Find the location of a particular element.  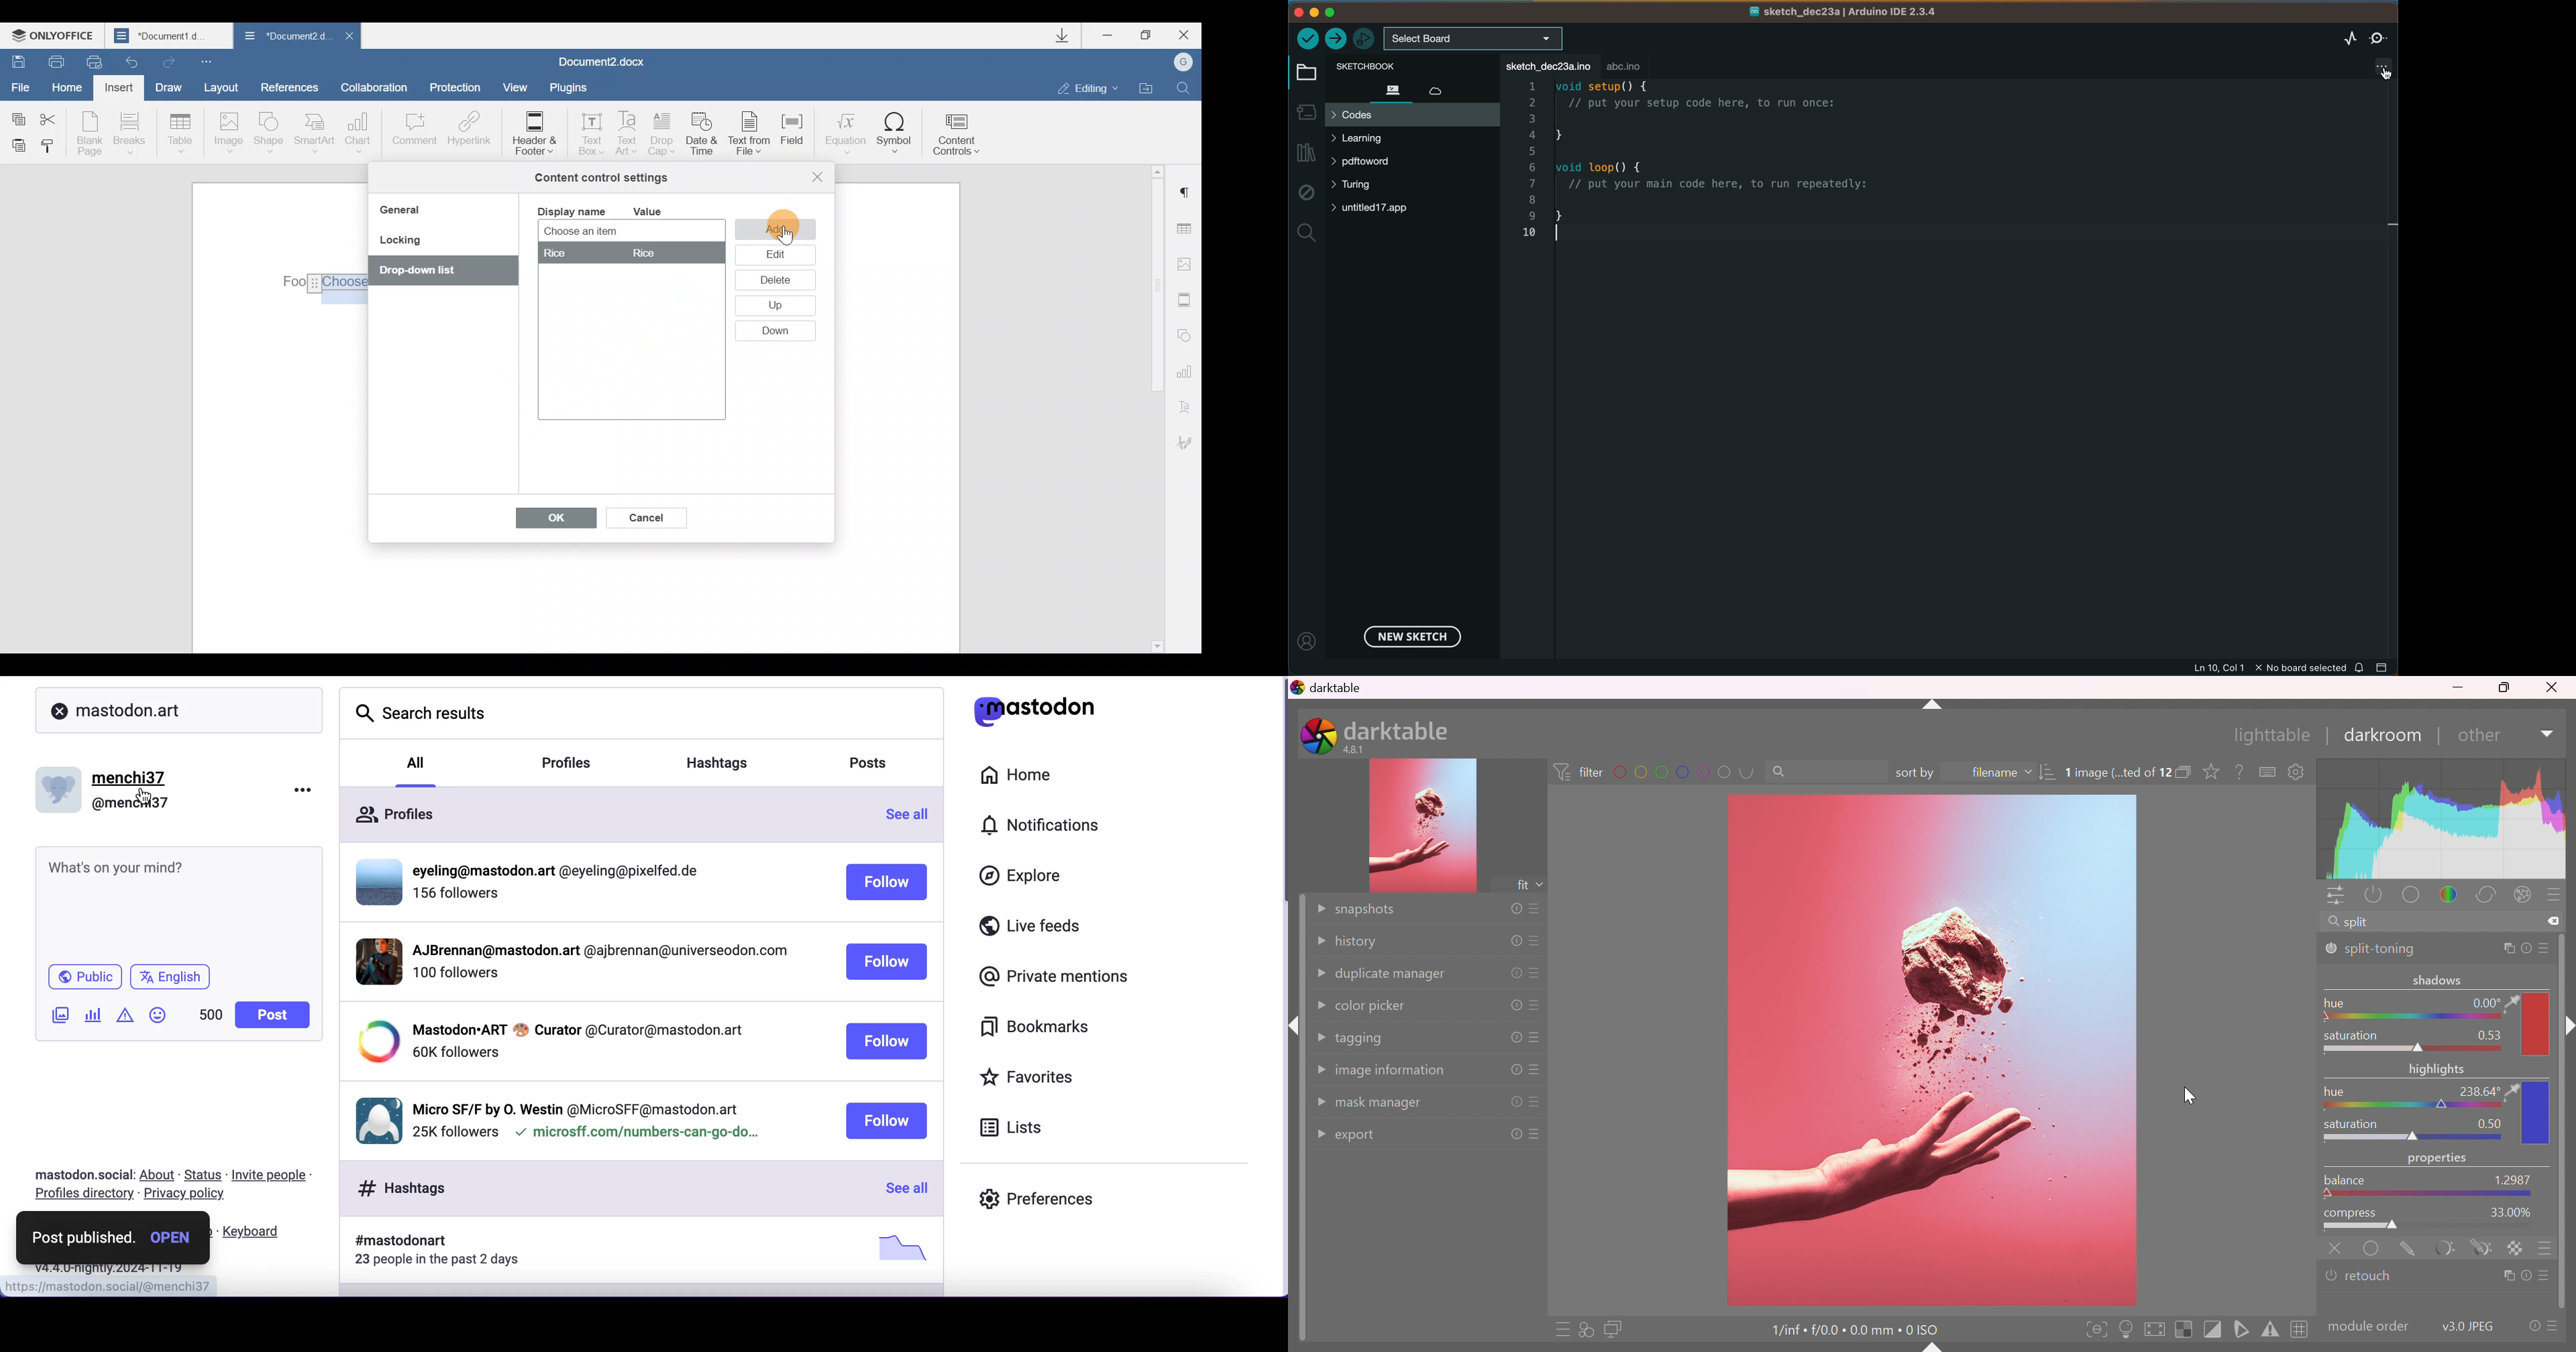

Header & footer is located at coordinates (533, 132).